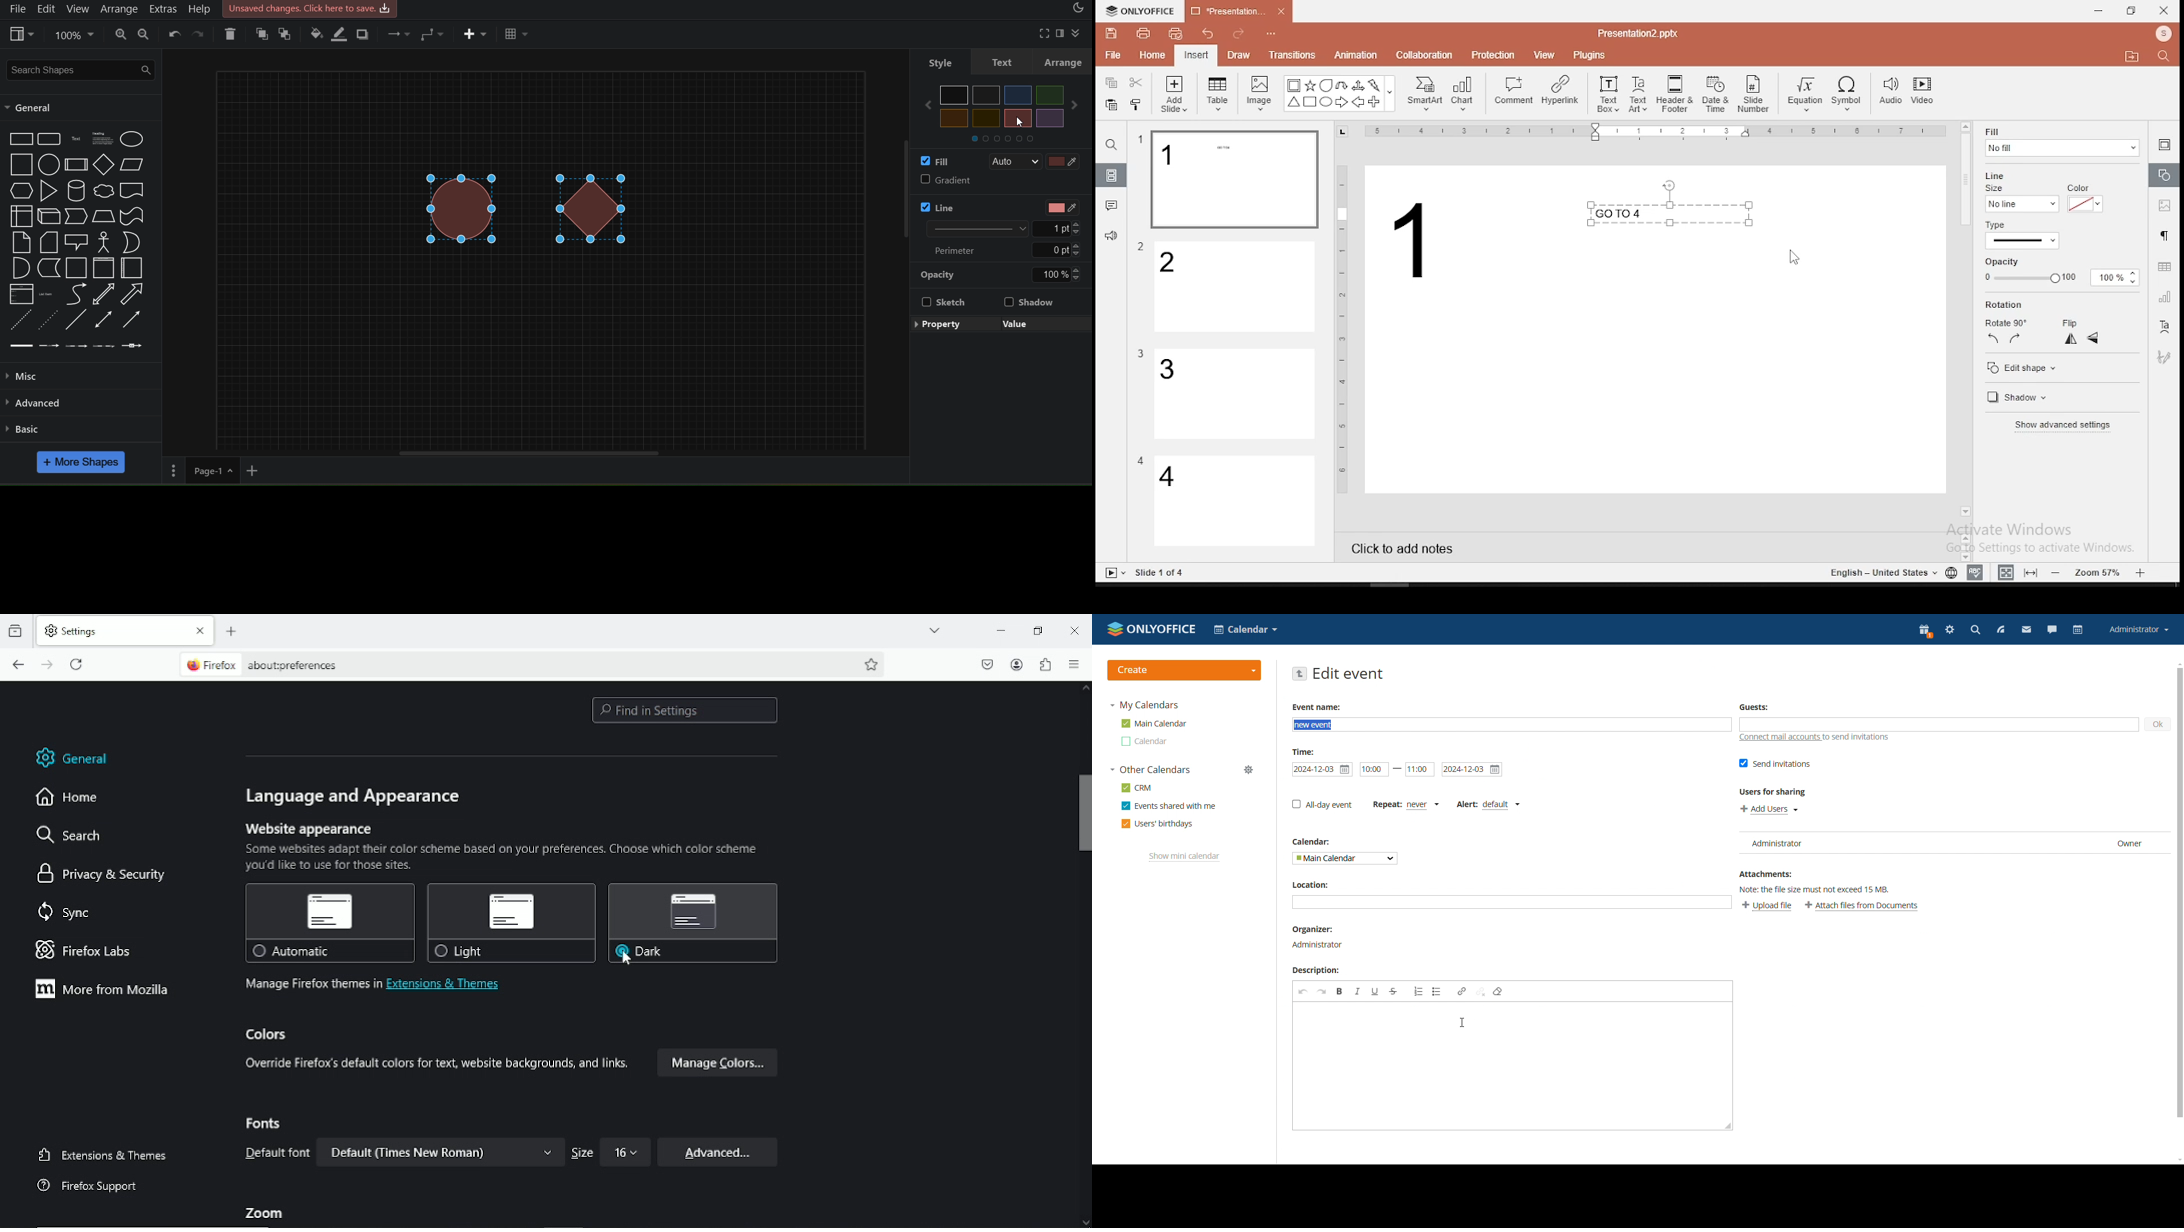 Image resolution: width=2184 pixels, height=1232 pixels. I want to click on clone formatting, so click(1136, 104).